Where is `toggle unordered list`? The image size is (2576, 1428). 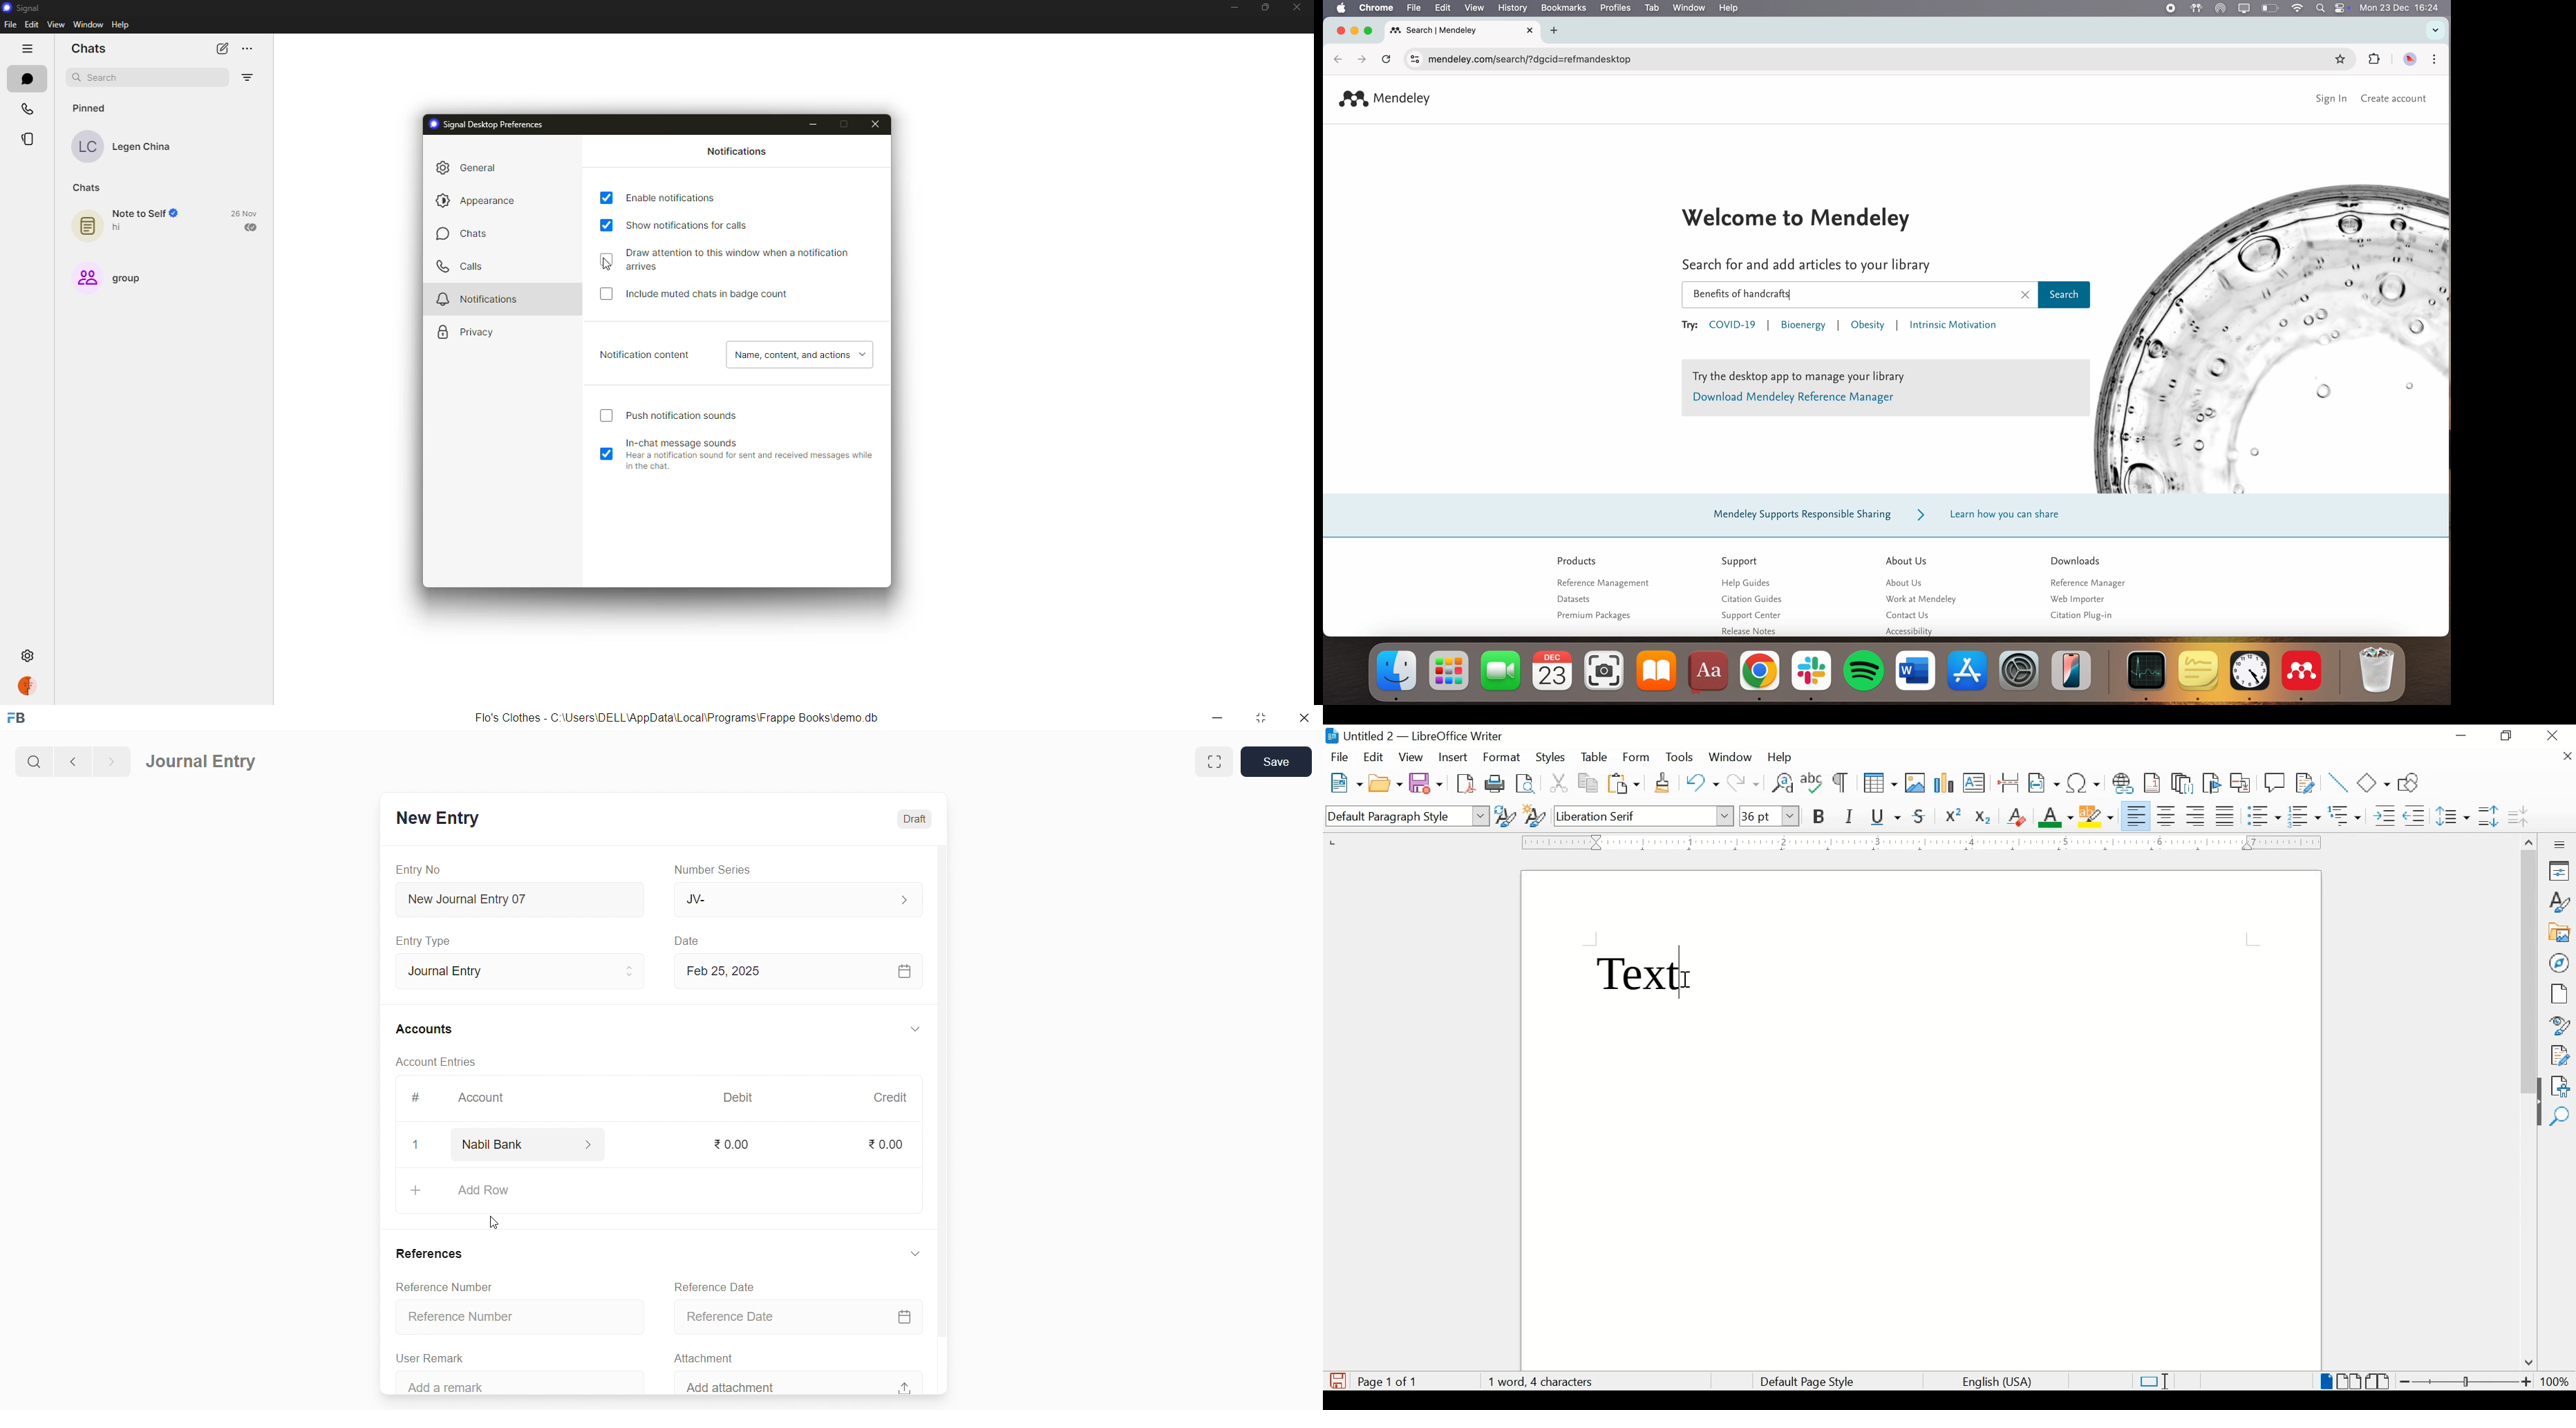 toggle unordered list is located at coordinates (2264, 815).